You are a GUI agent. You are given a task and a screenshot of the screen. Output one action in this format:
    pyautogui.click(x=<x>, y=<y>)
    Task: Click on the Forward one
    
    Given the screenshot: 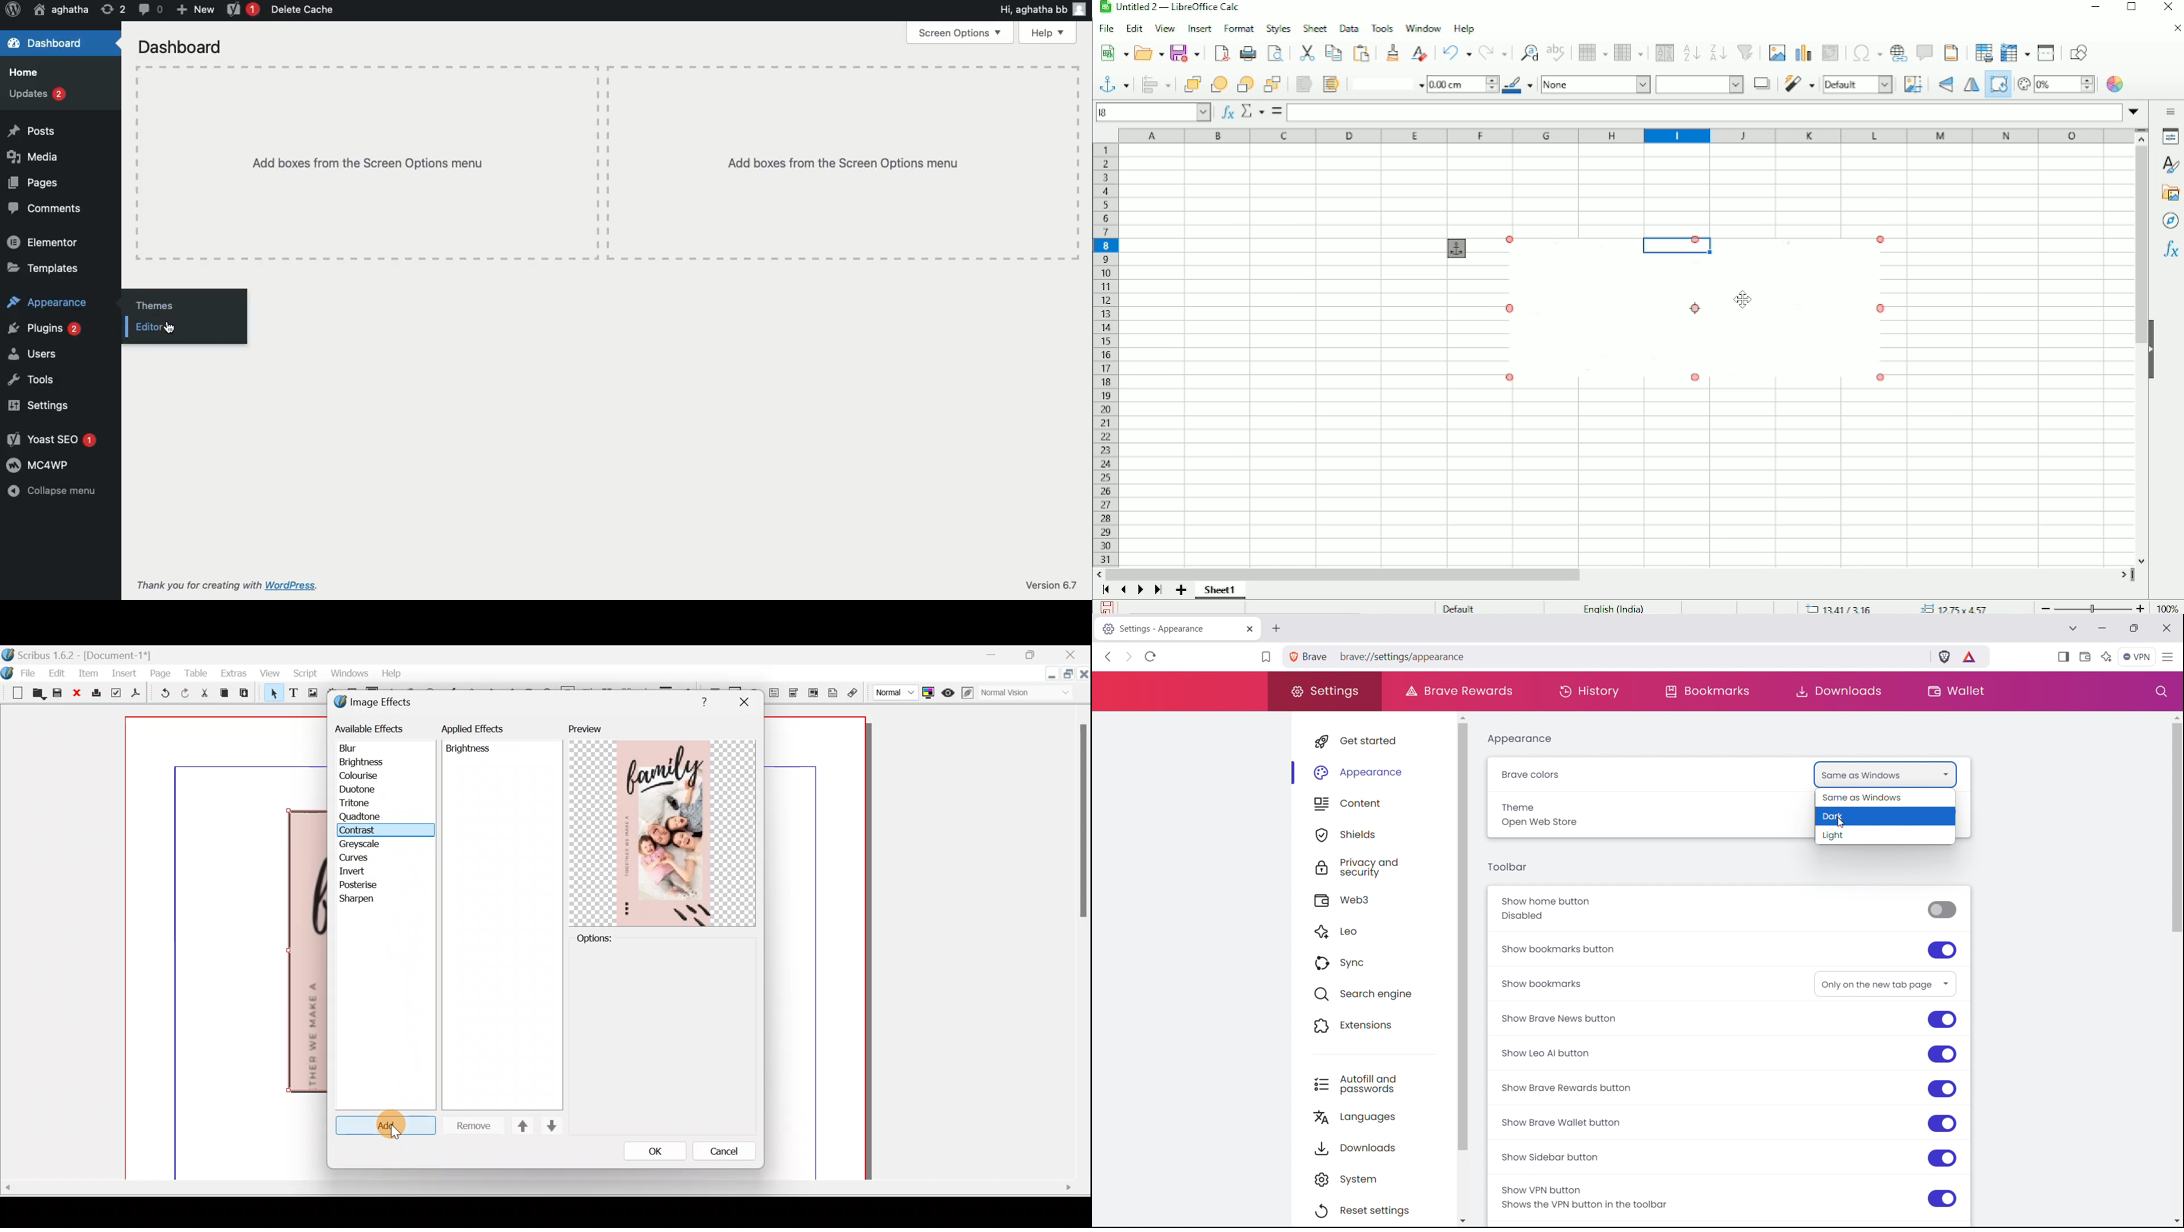 What is the action you would take?
    pyautogui.click(x=1217, y=83)
    